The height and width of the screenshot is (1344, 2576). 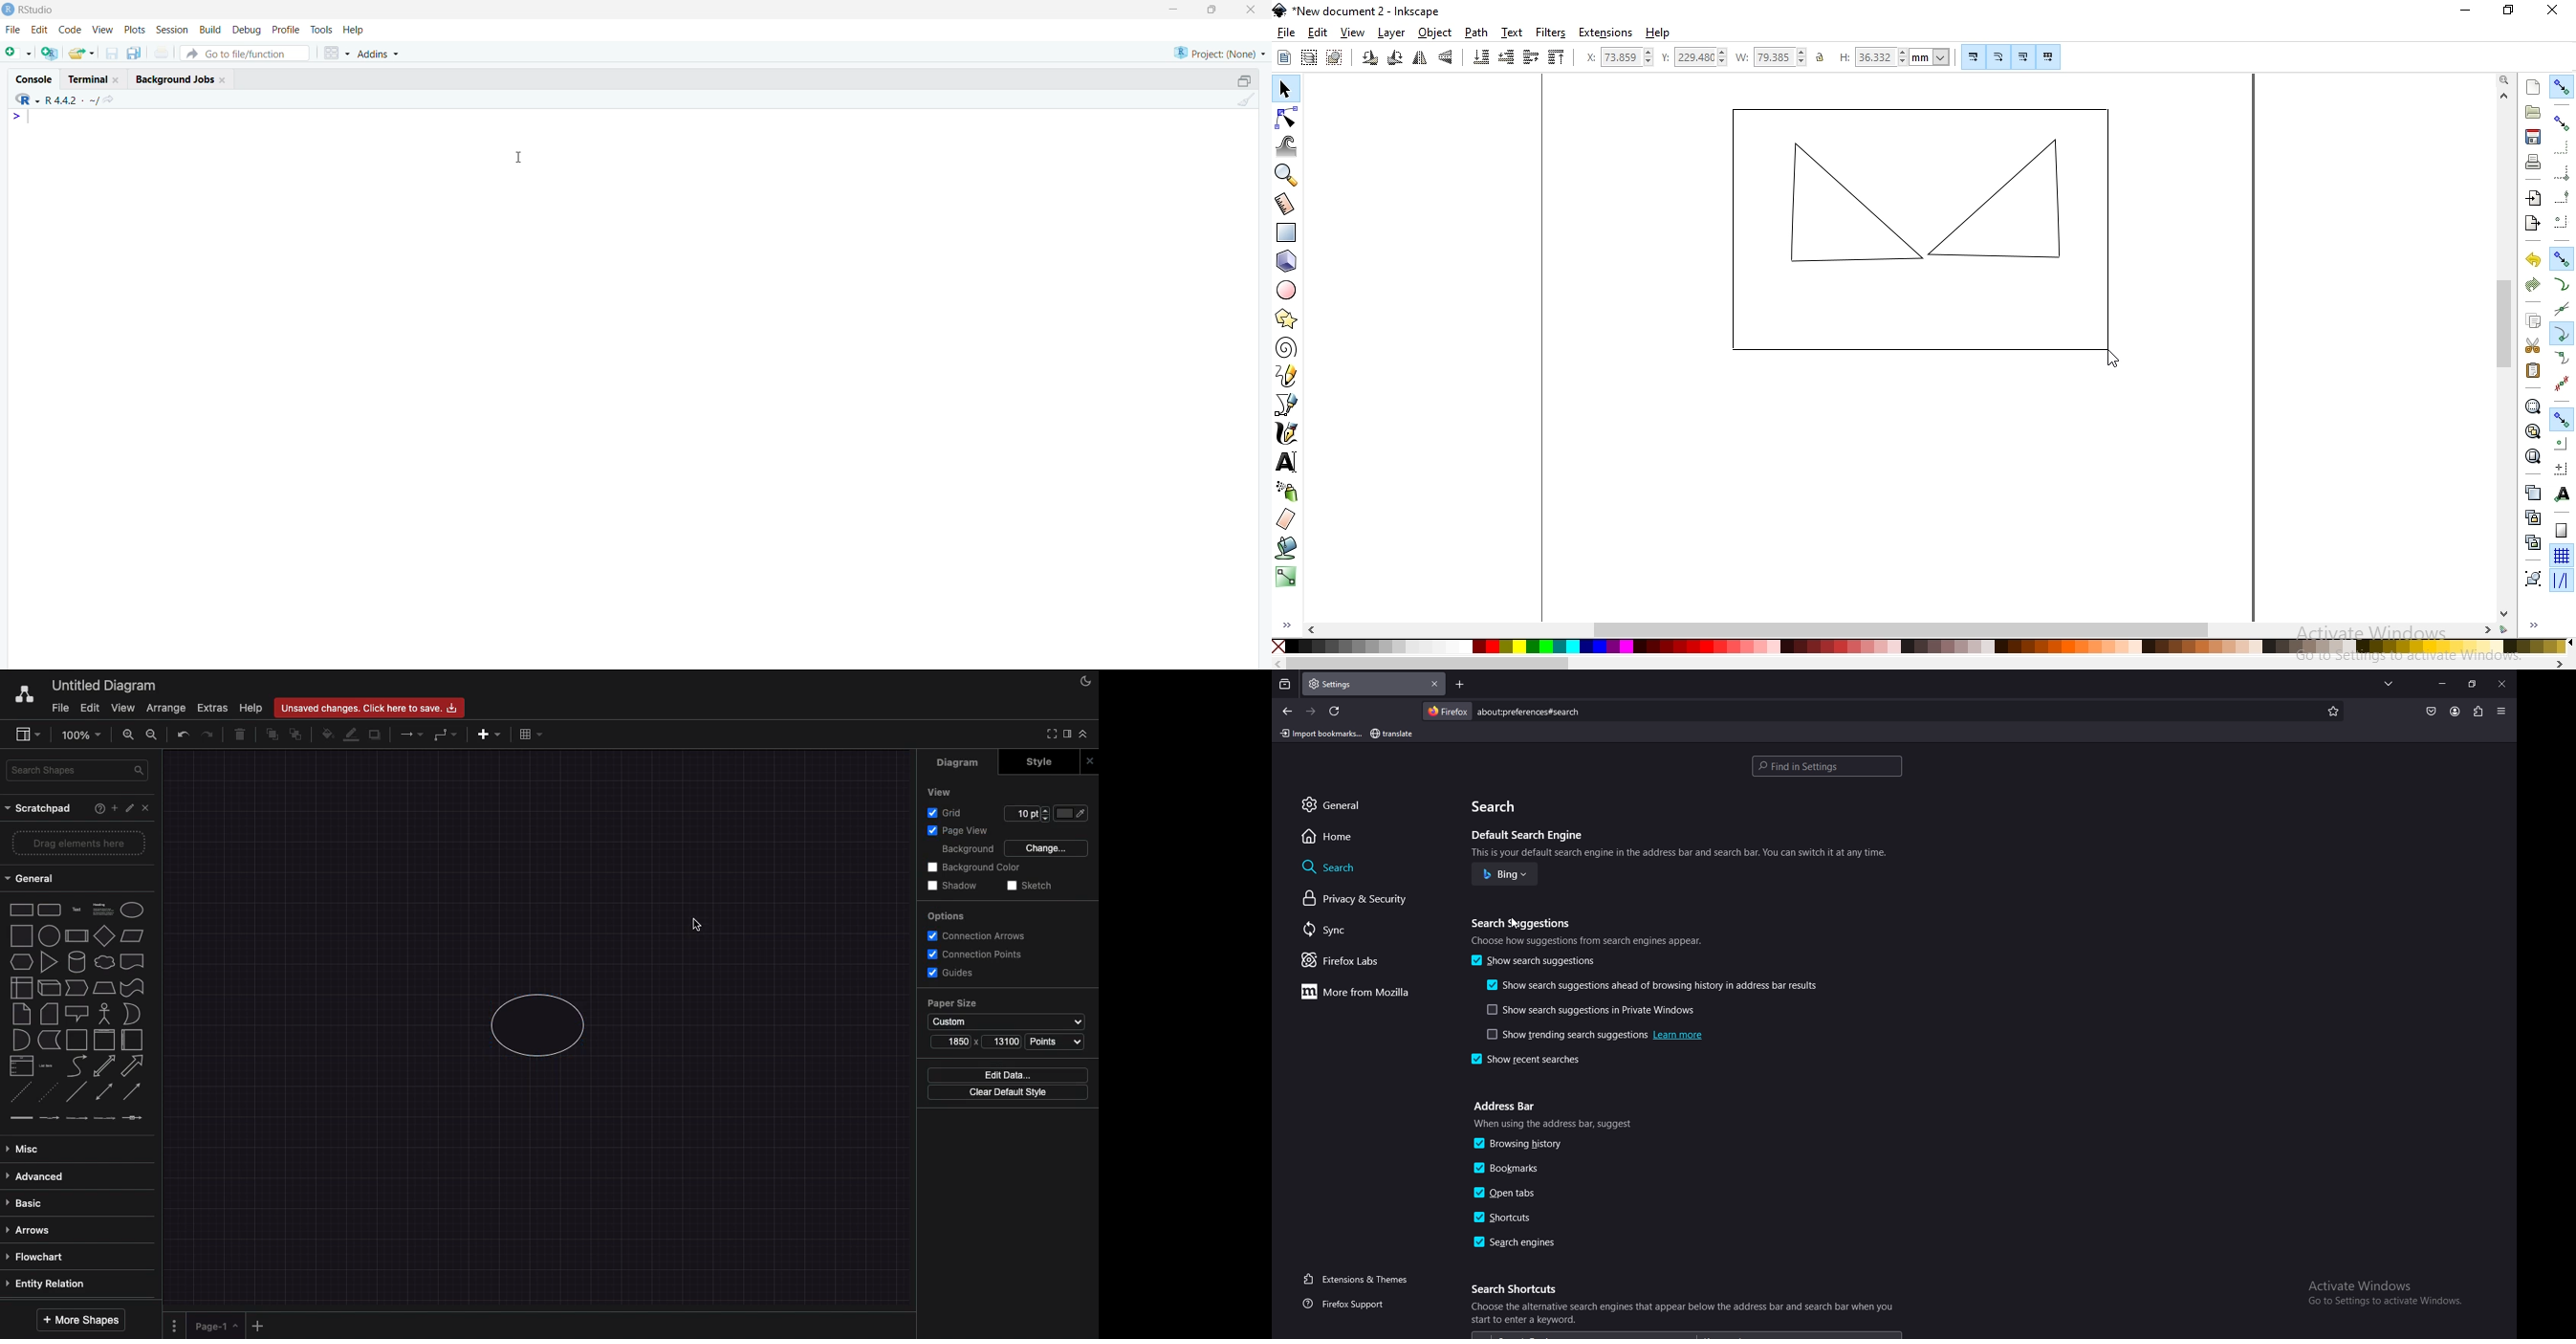 What do you see at coordinates (1336, 58) in the screenshot?
I see `deselect any selected objects or nodes` at bounding box center [1336, 58].